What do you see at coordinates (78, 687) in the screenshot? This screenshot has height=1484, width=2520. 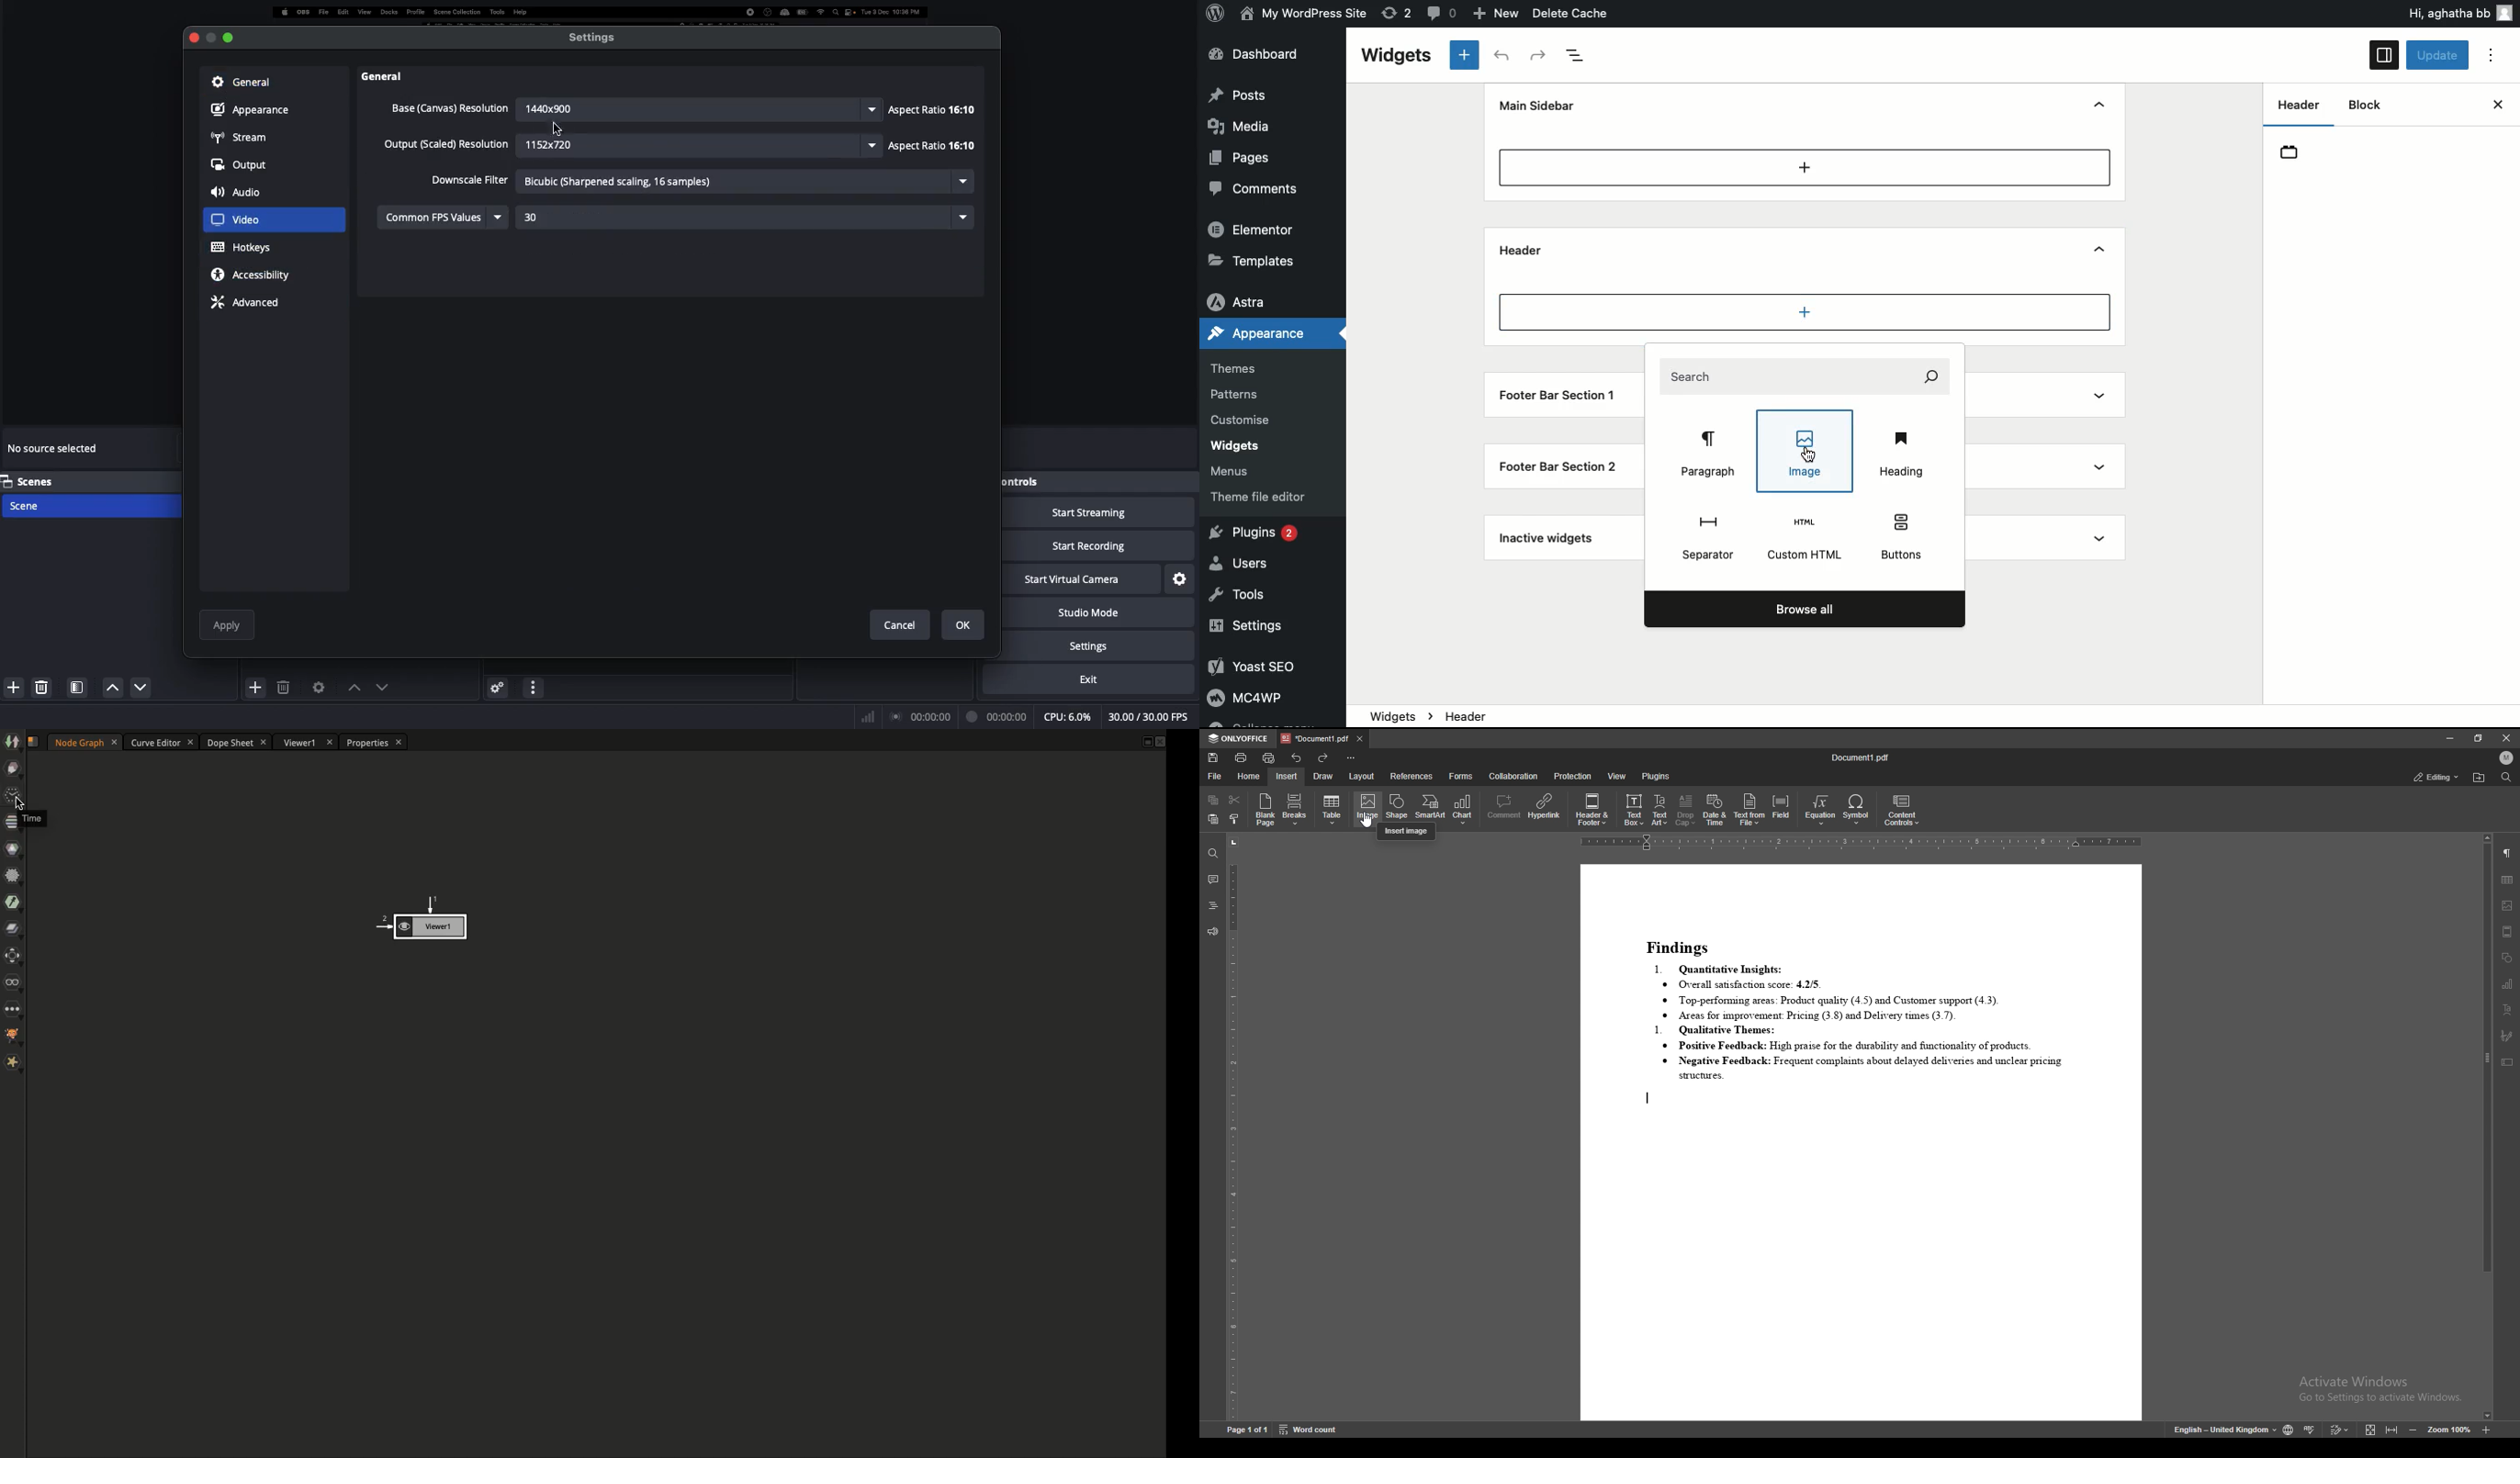 I see `Scenes filter` at bounding box center [78, 687].